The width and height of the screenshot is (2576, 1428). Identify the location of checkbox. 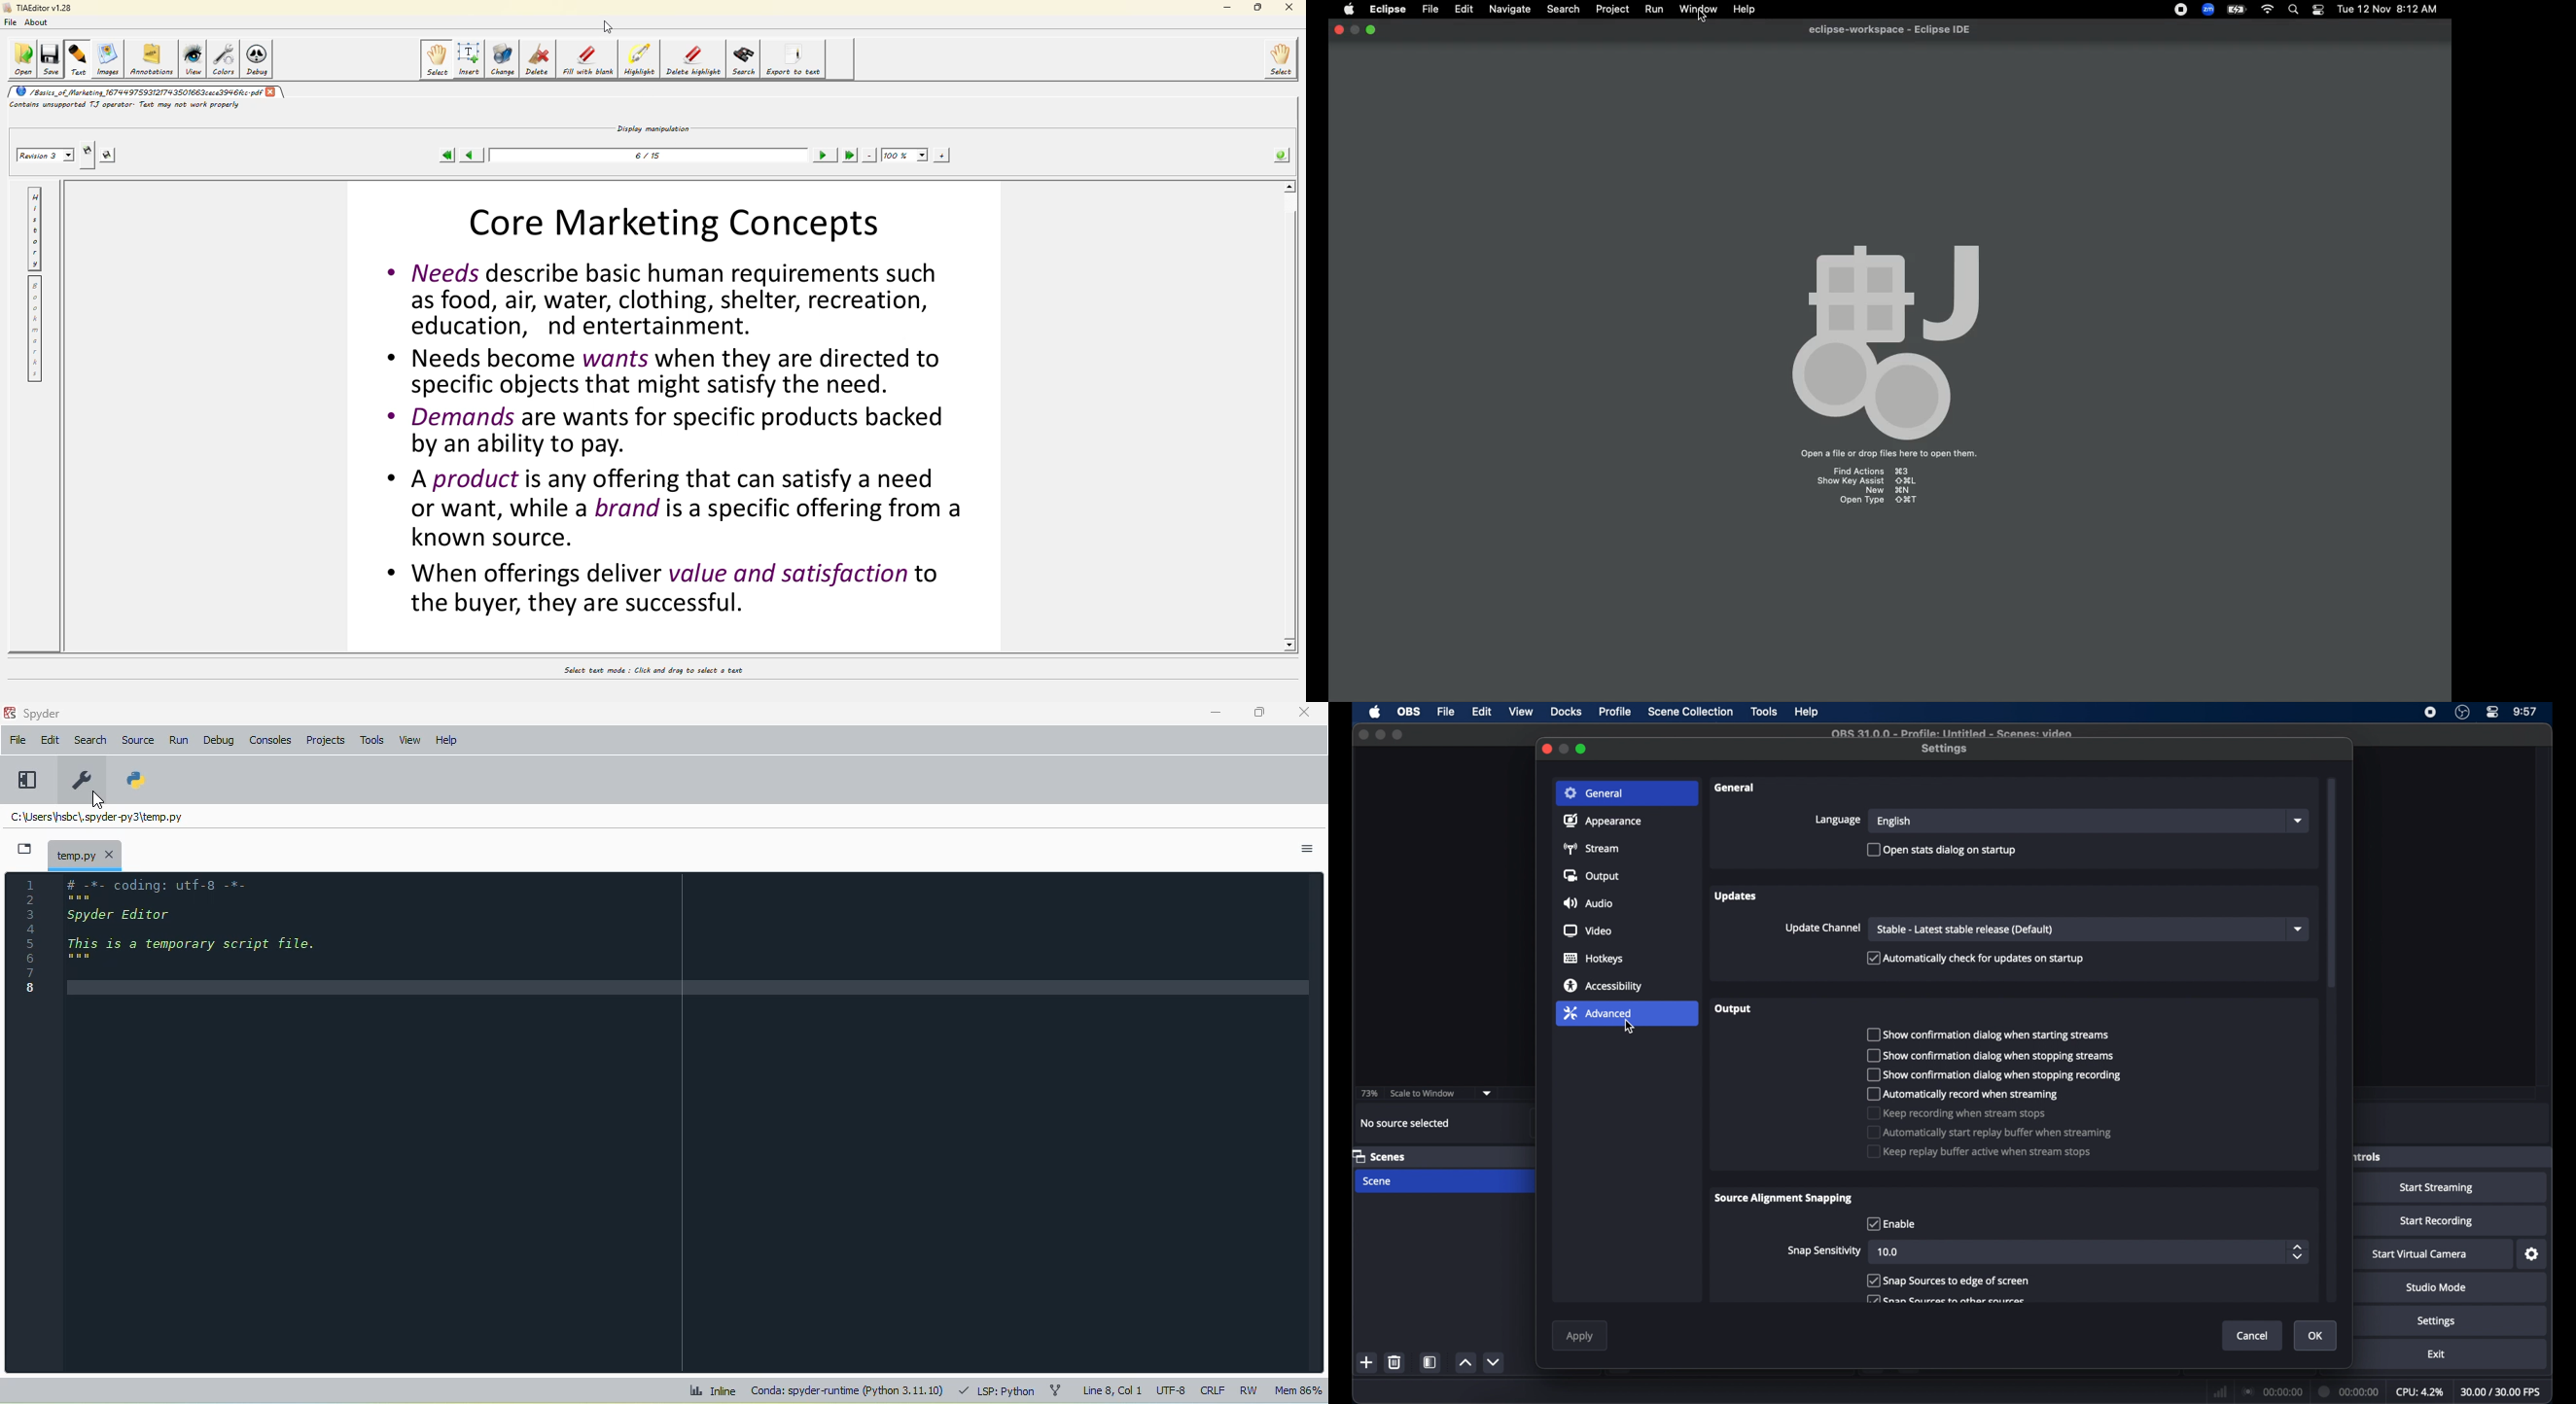
(1975, 958).